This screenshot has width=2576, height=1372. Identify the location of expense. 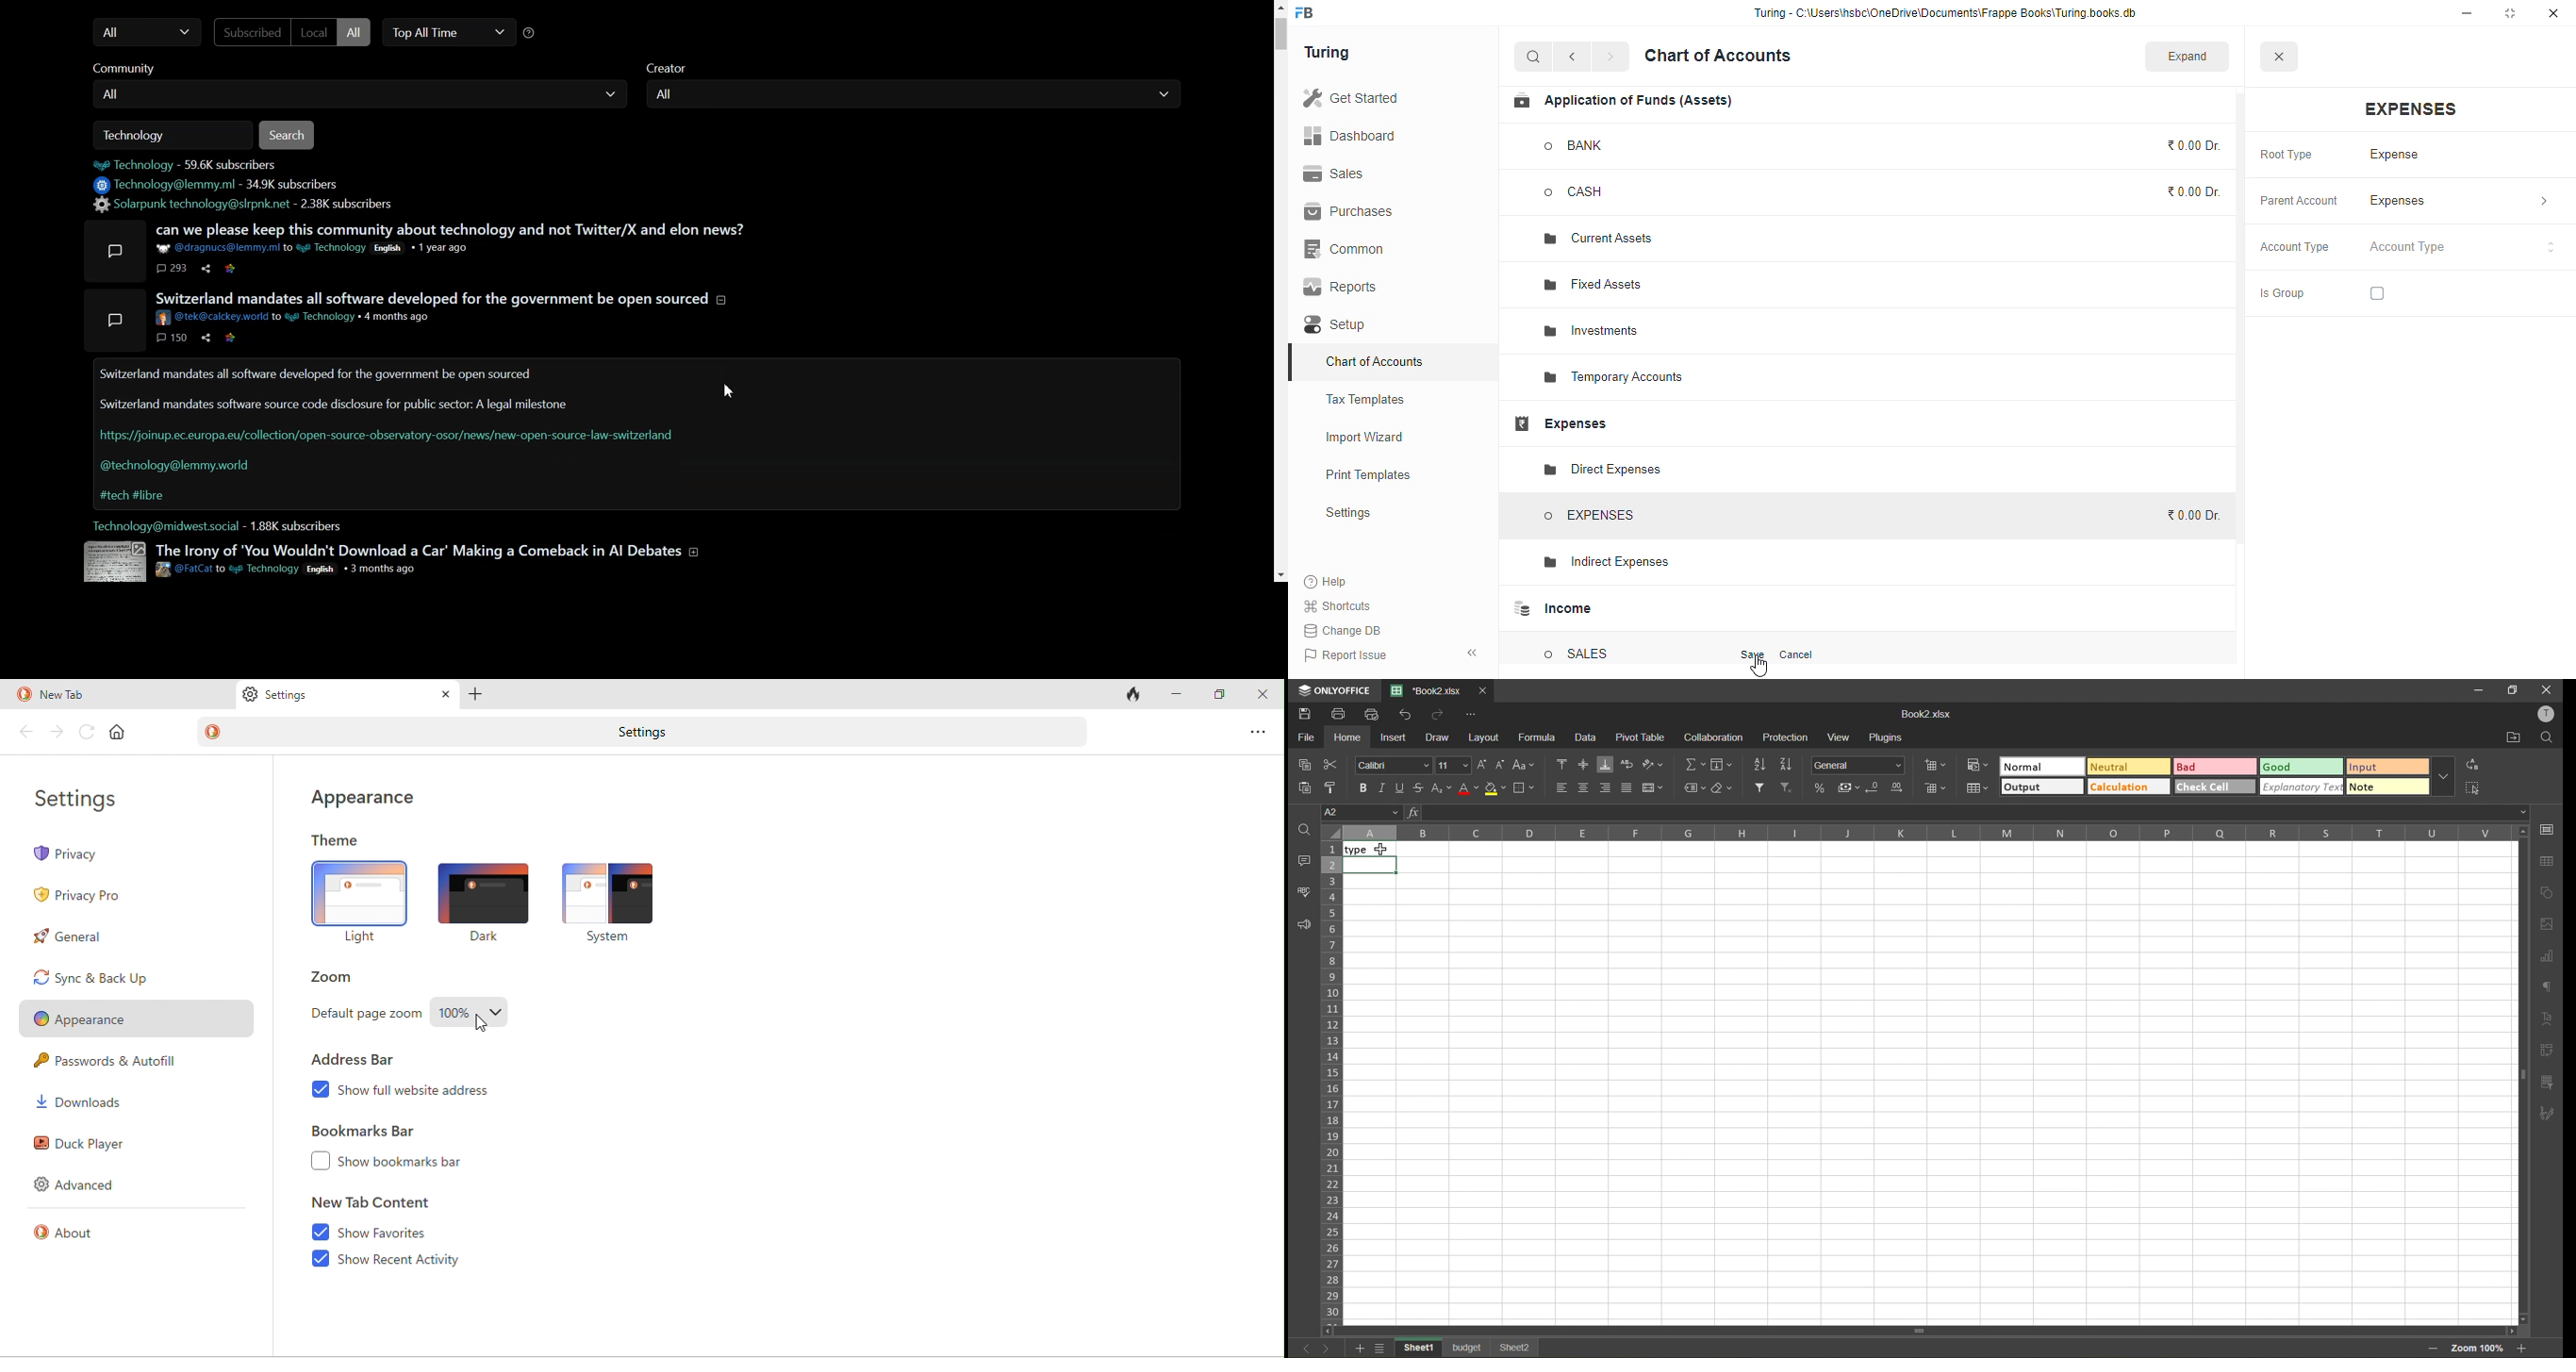
(2395, 155).